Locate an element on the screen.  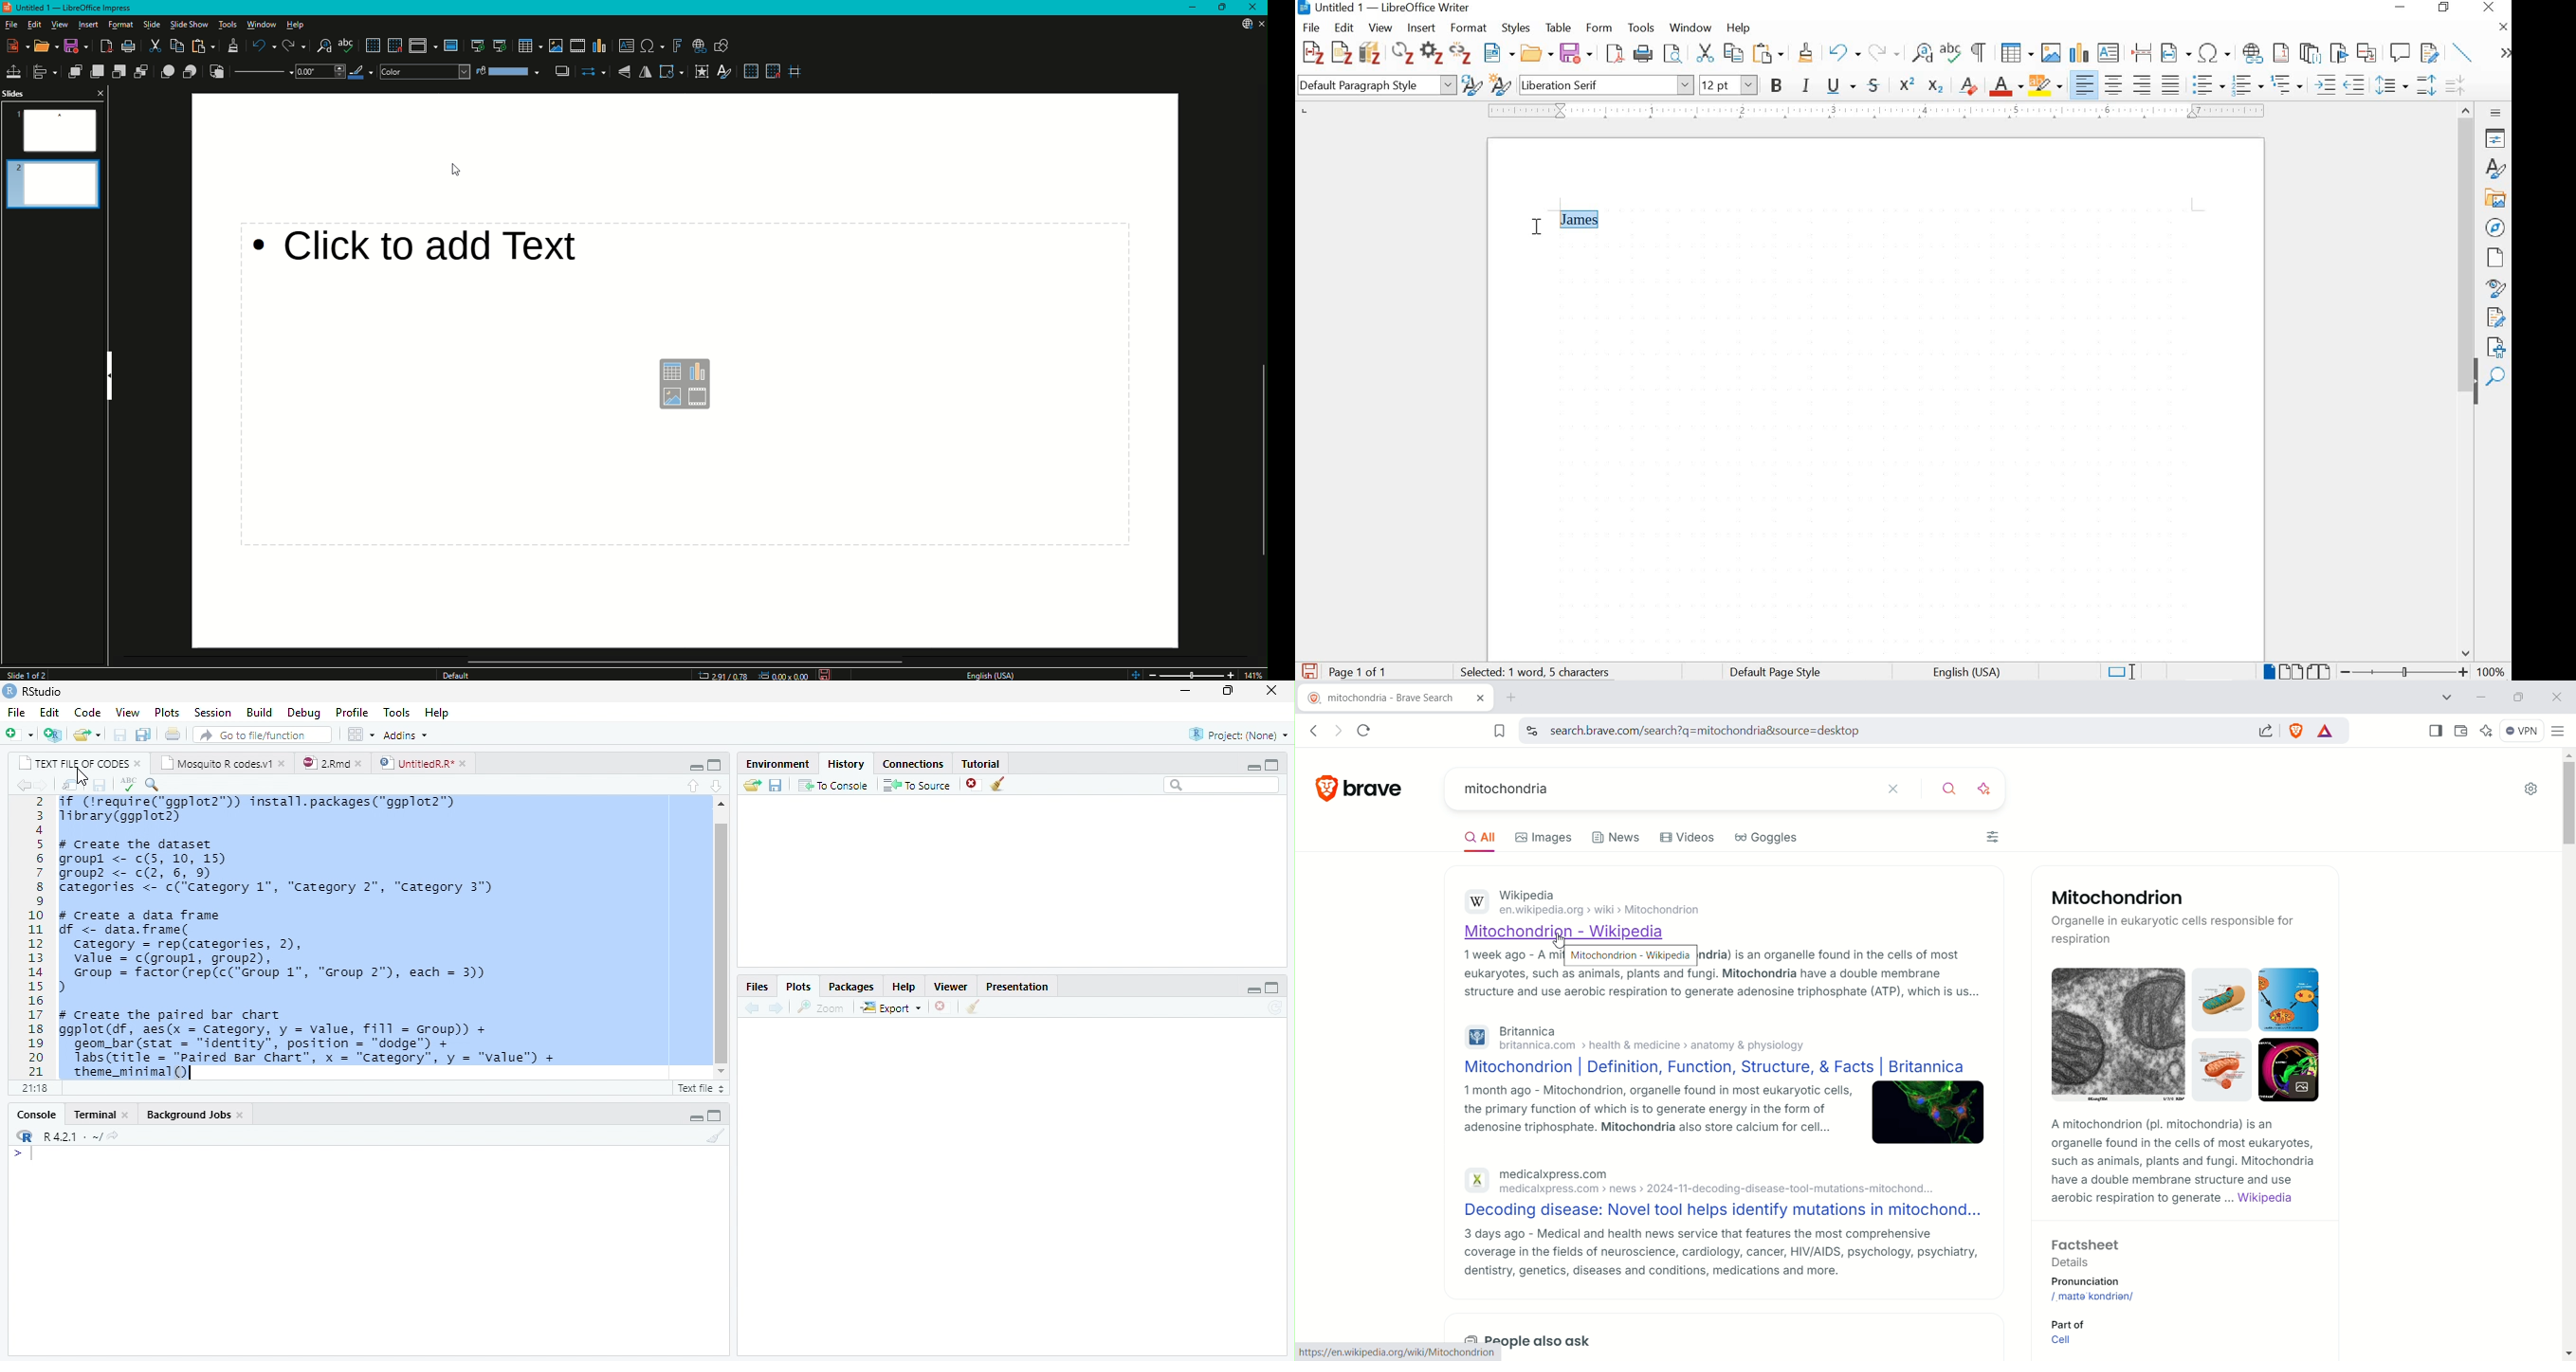
zoom factor-100% is located at coordinates (2492, 671).